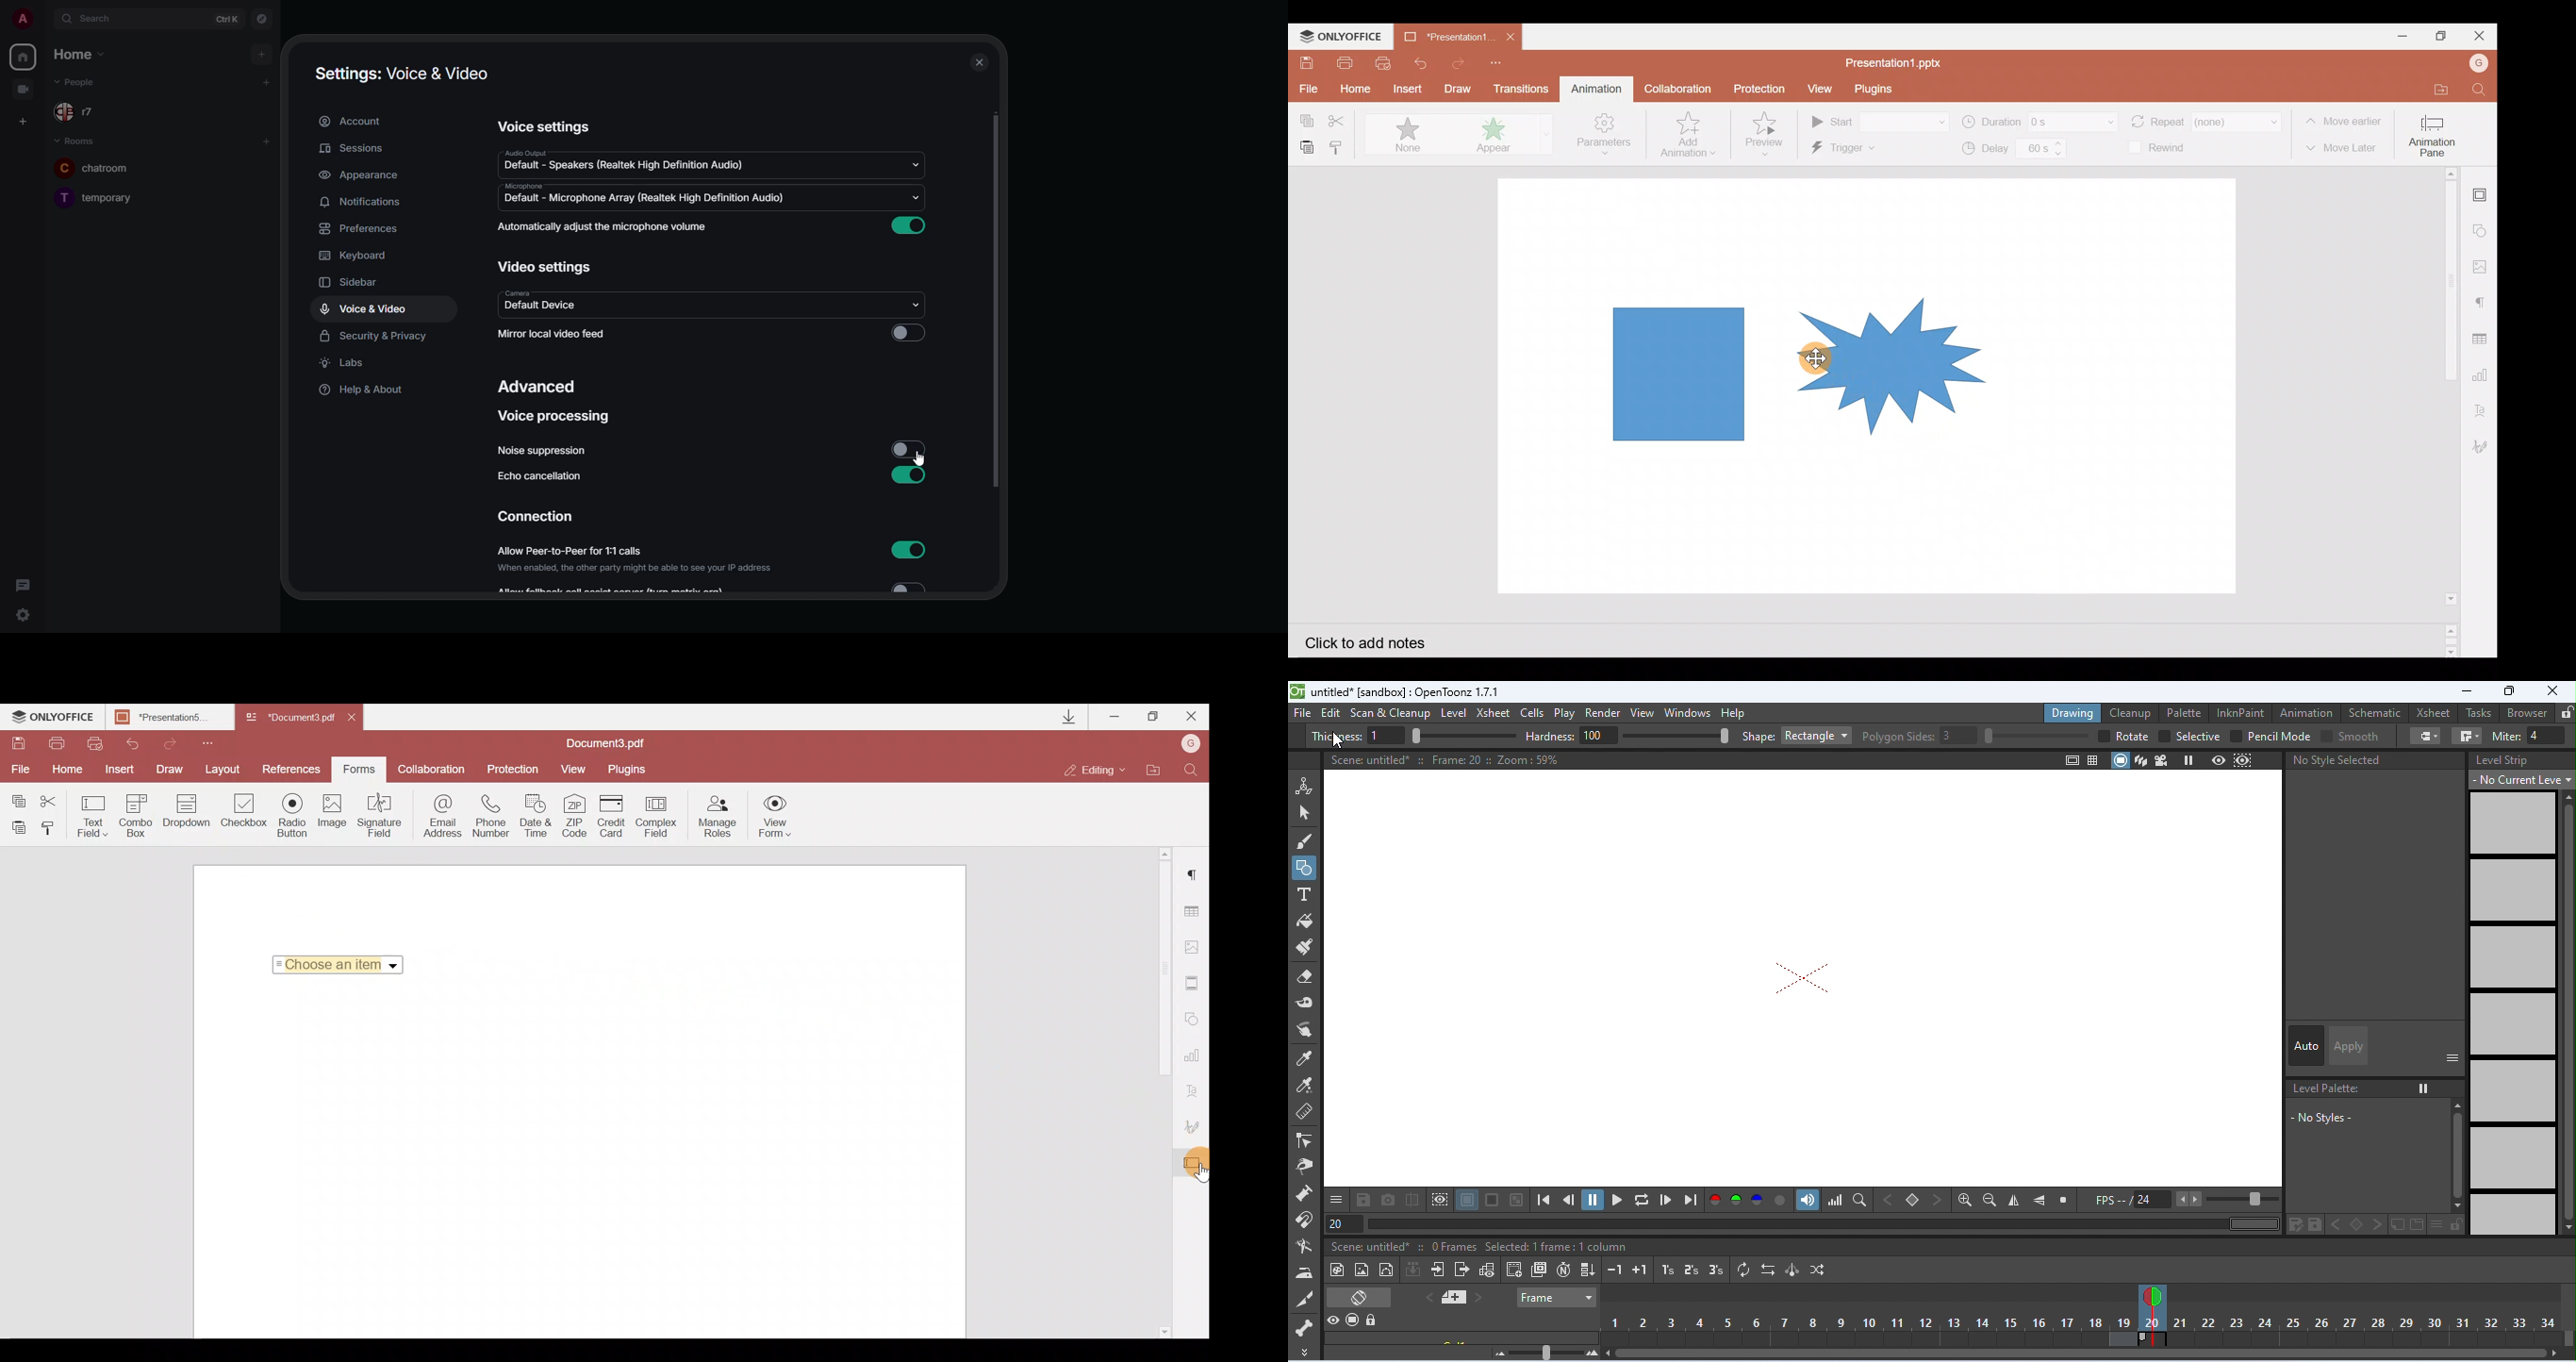 This screenshot has height=1372, width=2576. What do you see at coordinates (2484, 405) in the screenshot?
I see `Text Art settings` at bounding box center [2484, 405].